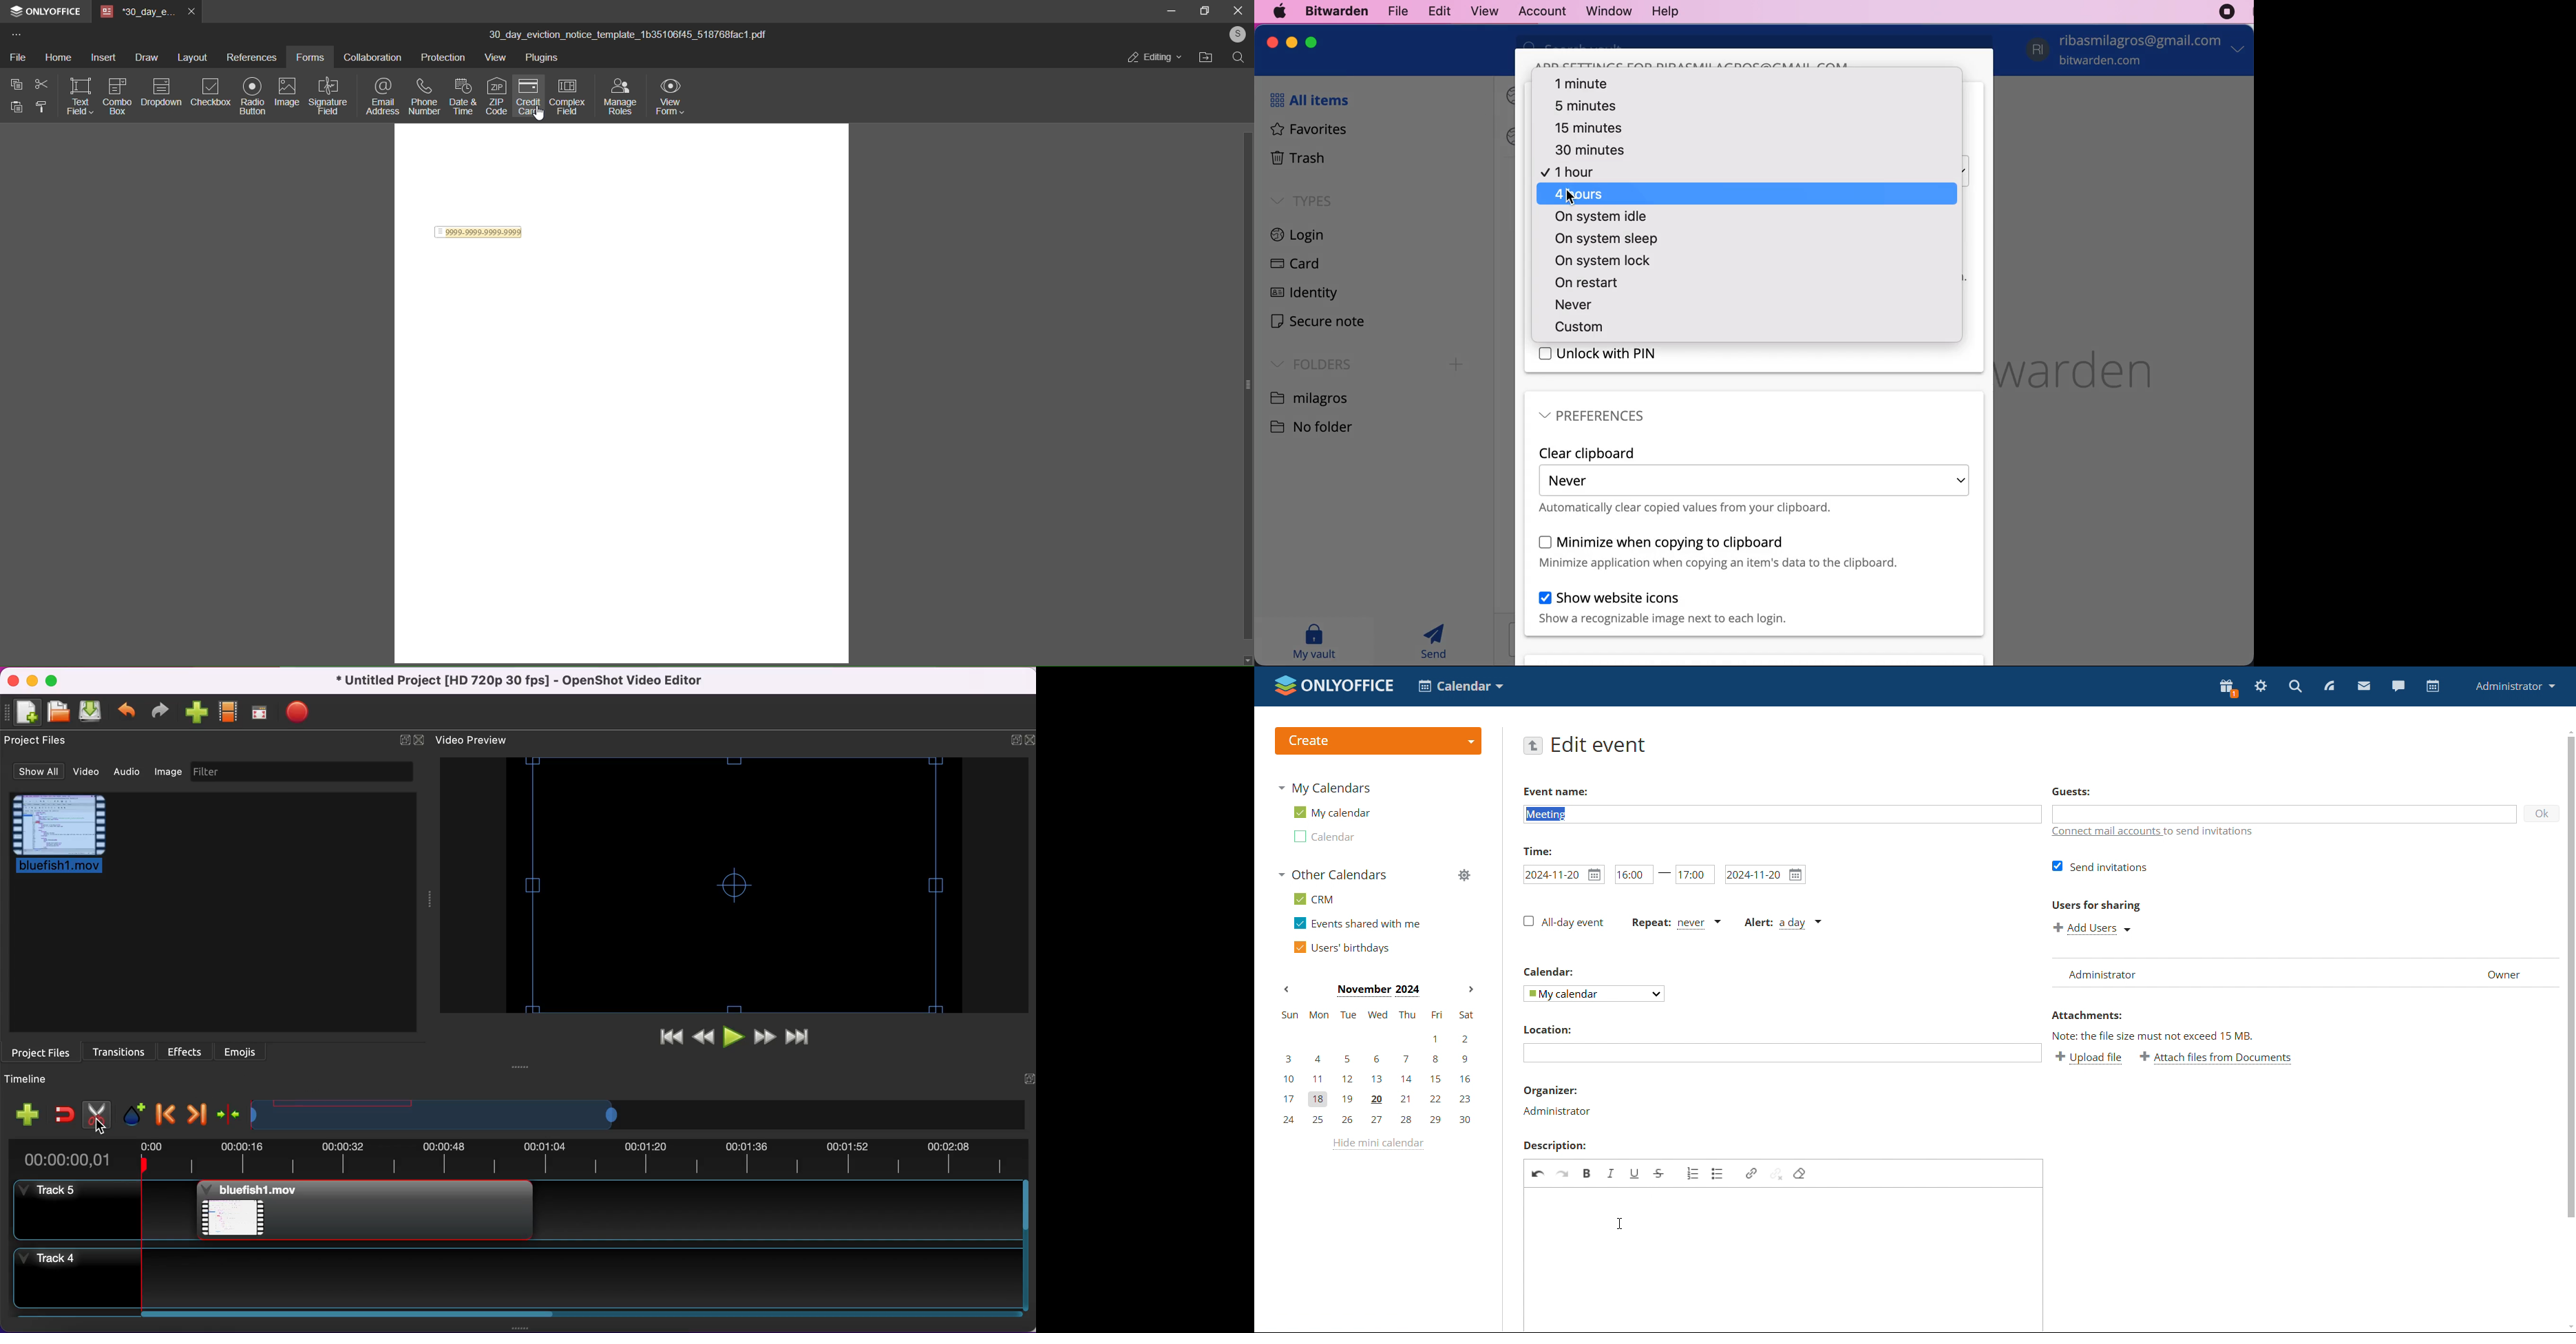  I want to click on minimize, so click(33, 681).